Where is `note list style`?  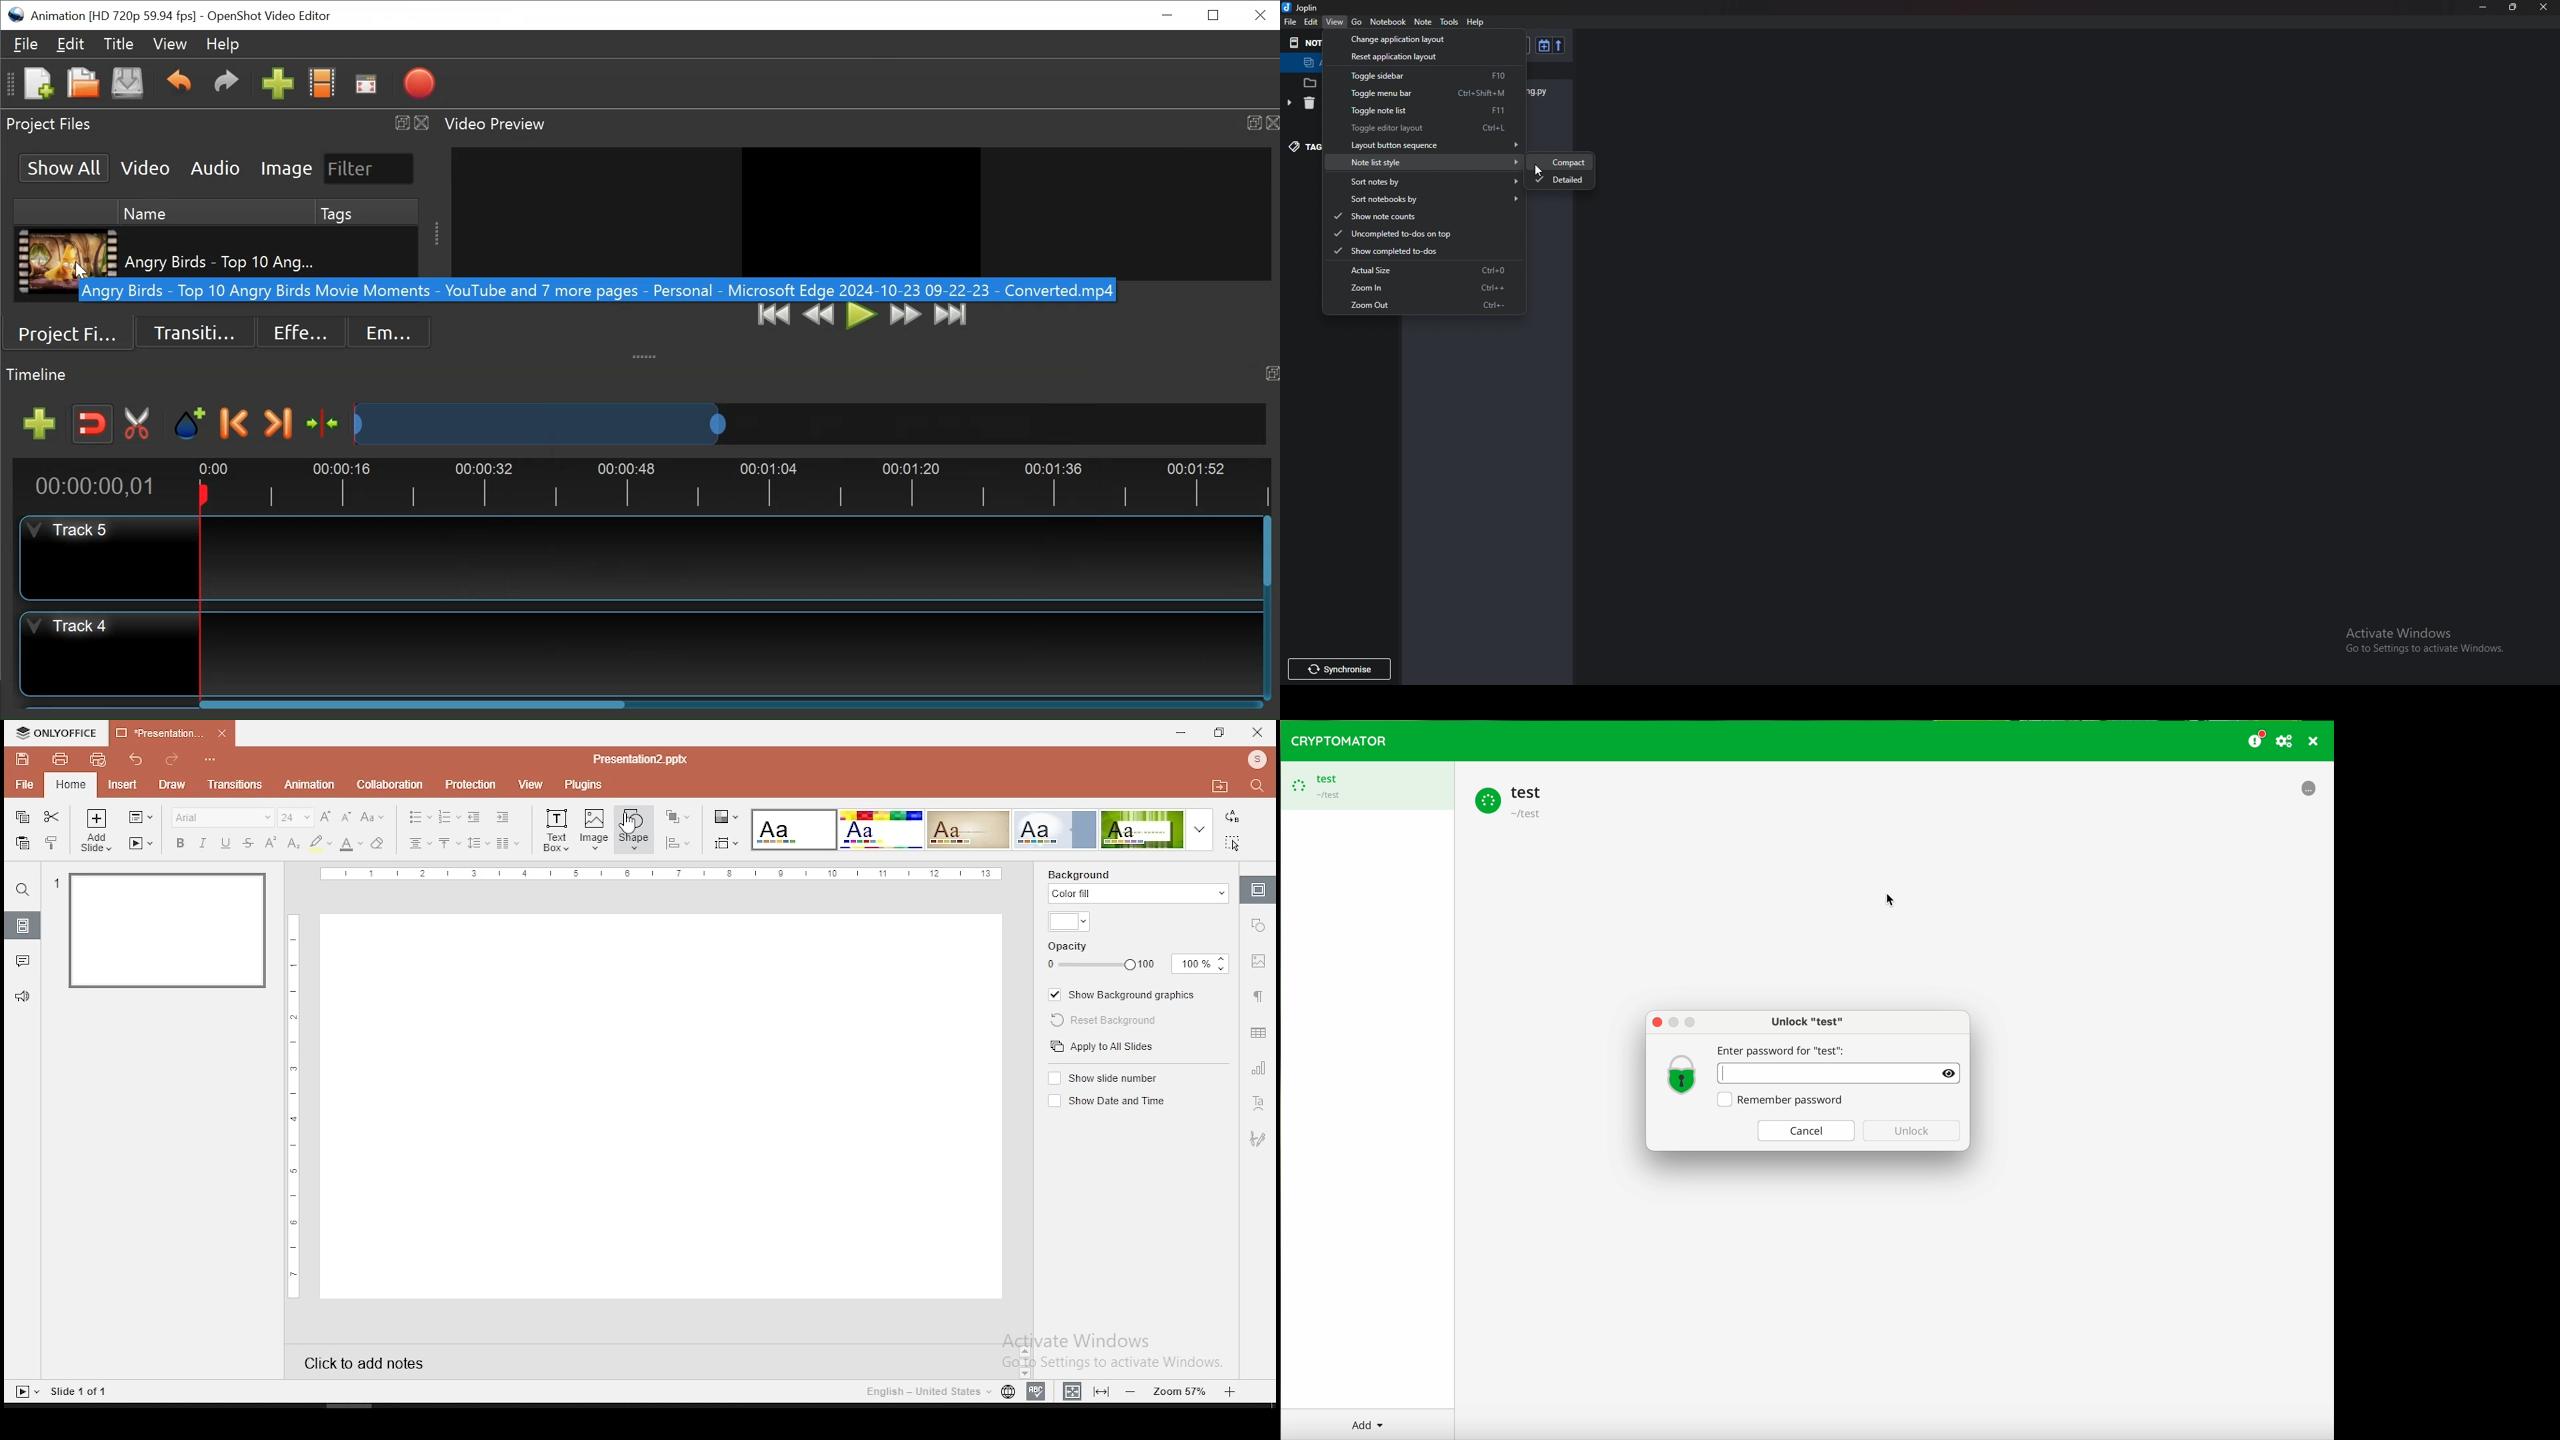
note list style is located at coordinates (1429, 163).